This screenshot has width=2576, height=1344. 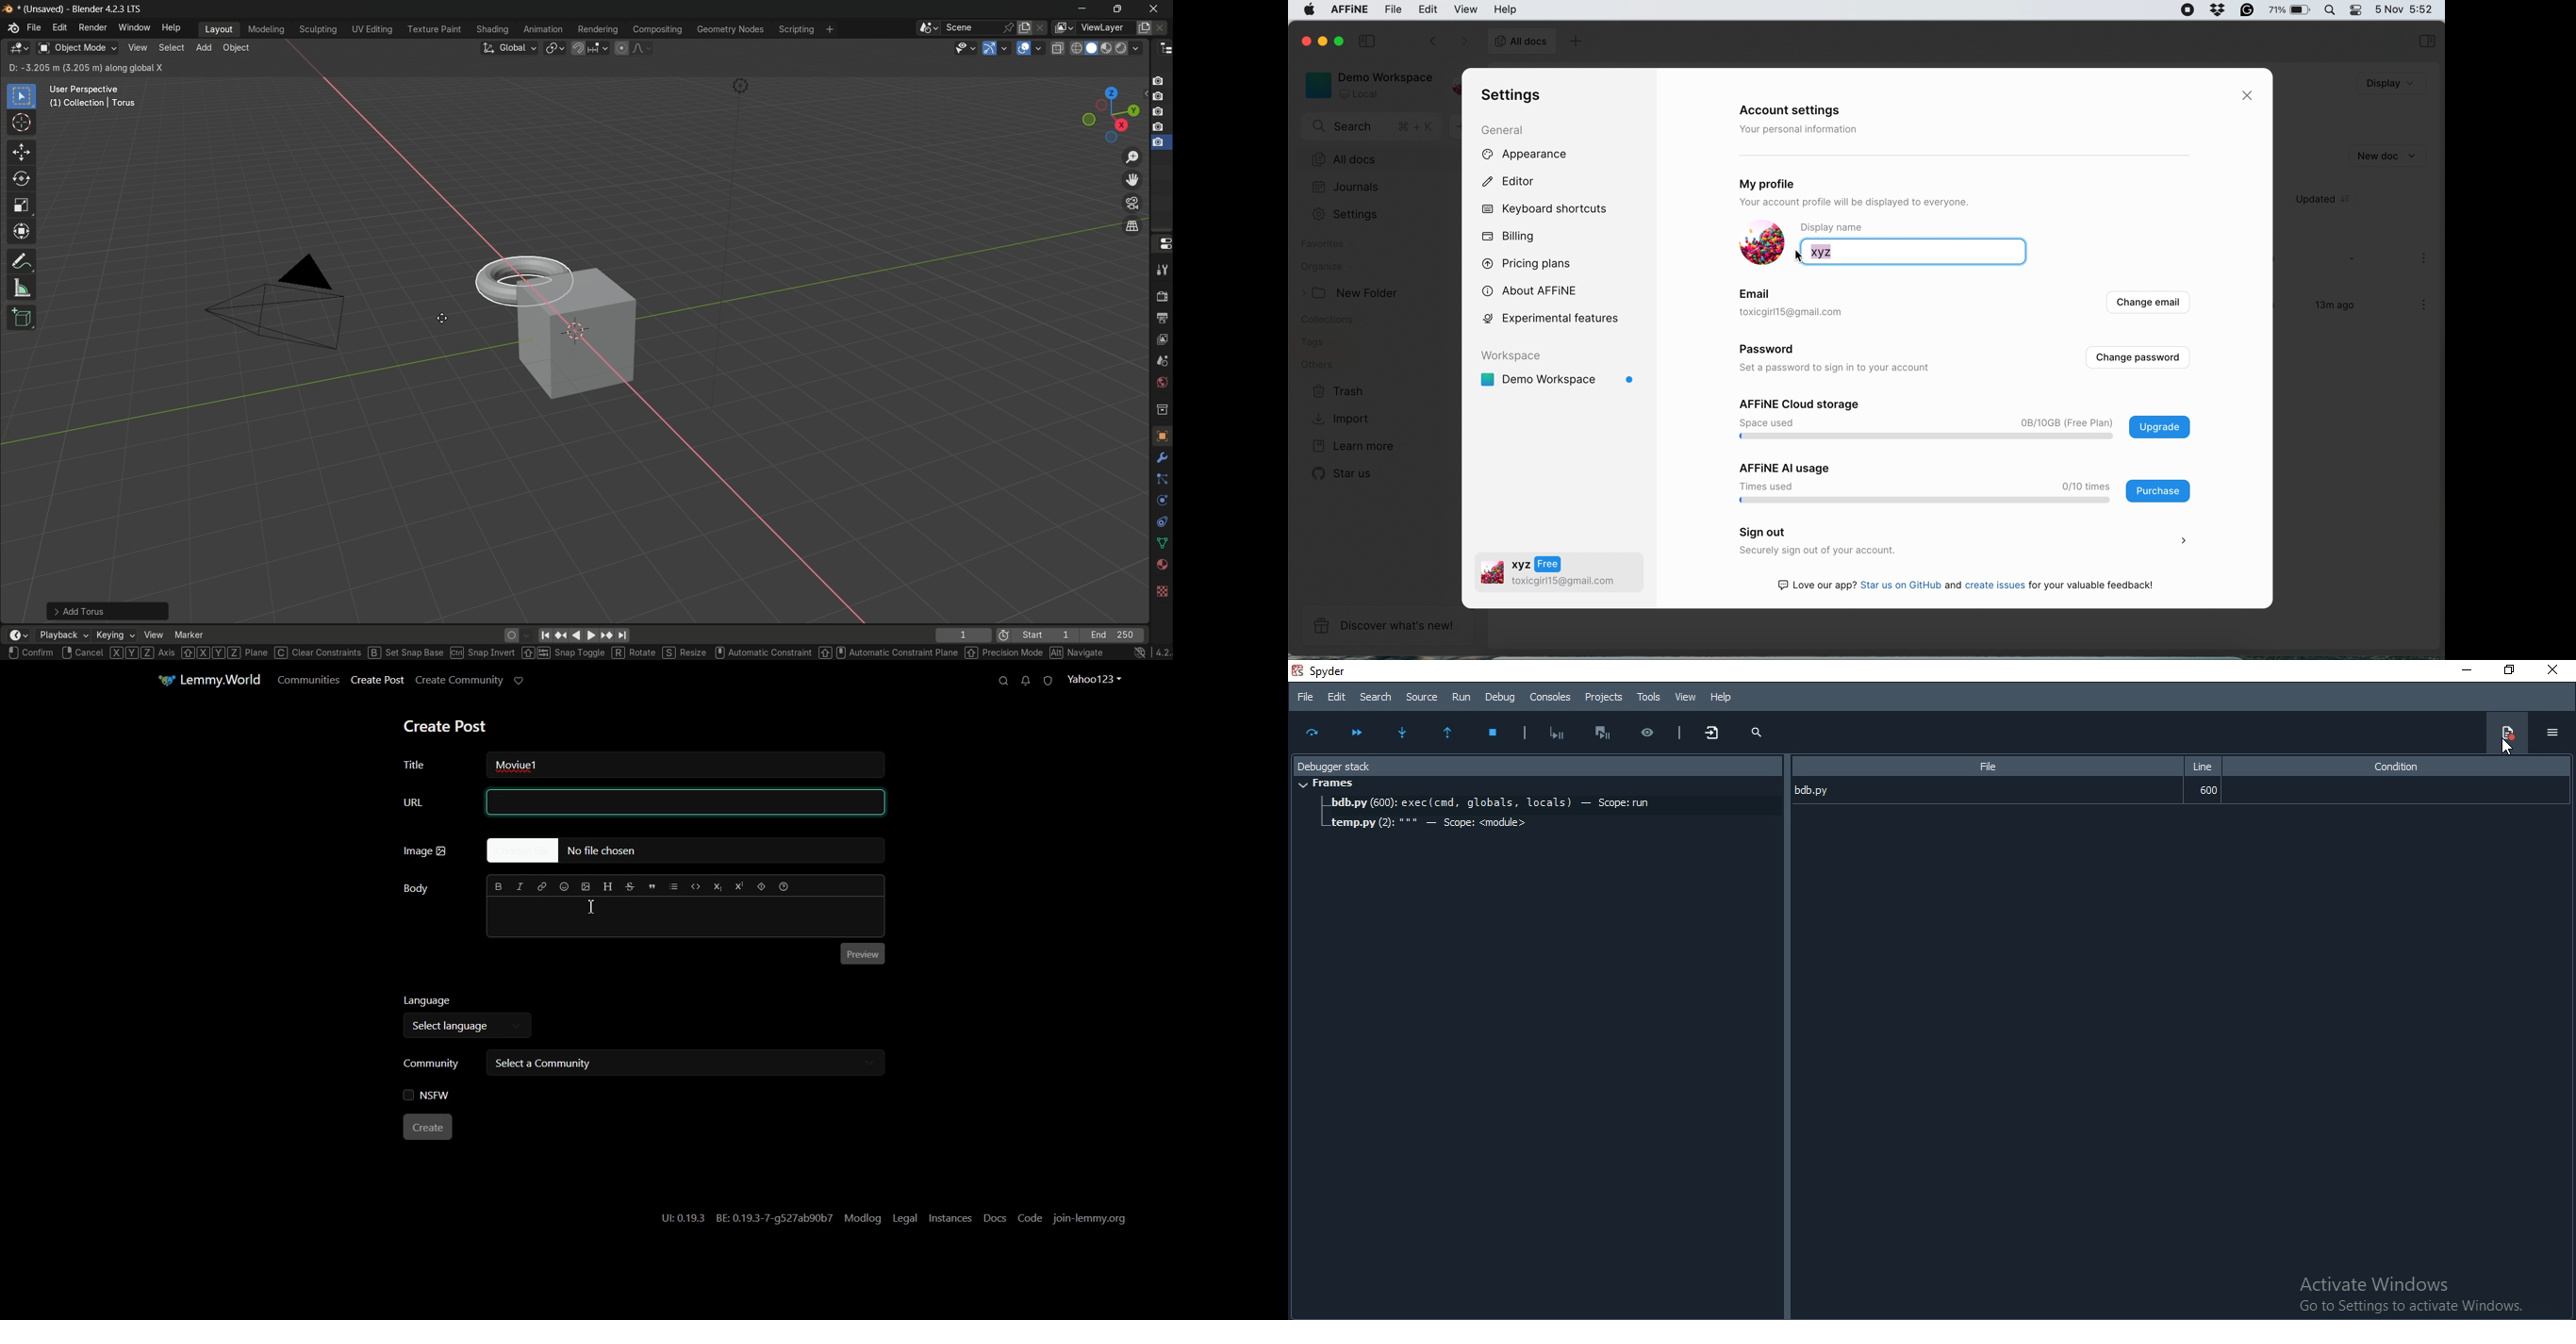 I want to click on new doc, so click(x=2386, y=155).